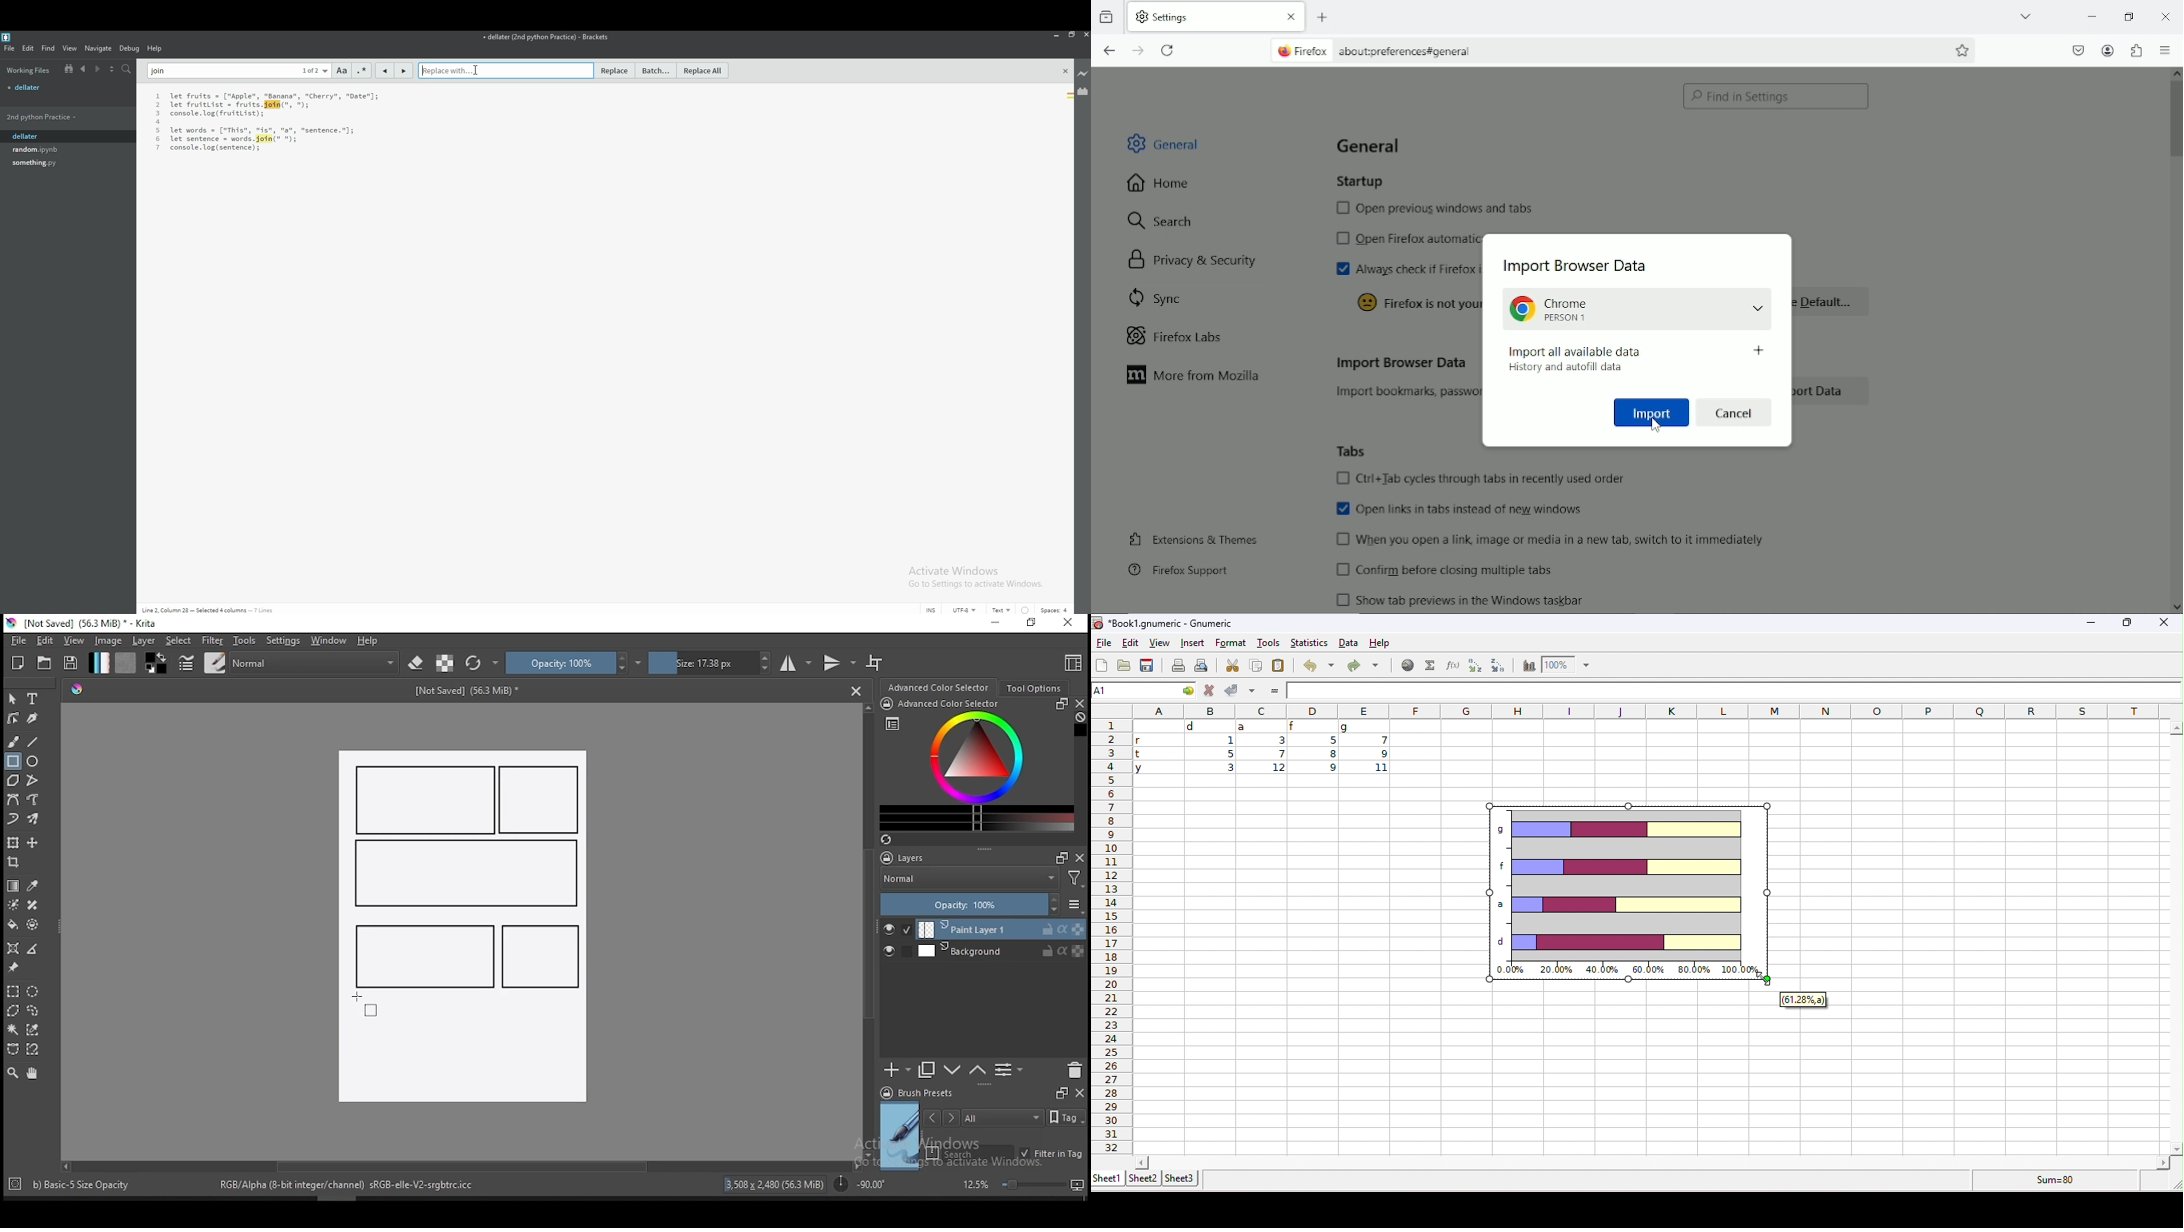 Image resolution: width=2184 pixels, height=1232 pixels. Describe the element at coordinates (1072, 34) in the screenshot. I see `resize` at that location.